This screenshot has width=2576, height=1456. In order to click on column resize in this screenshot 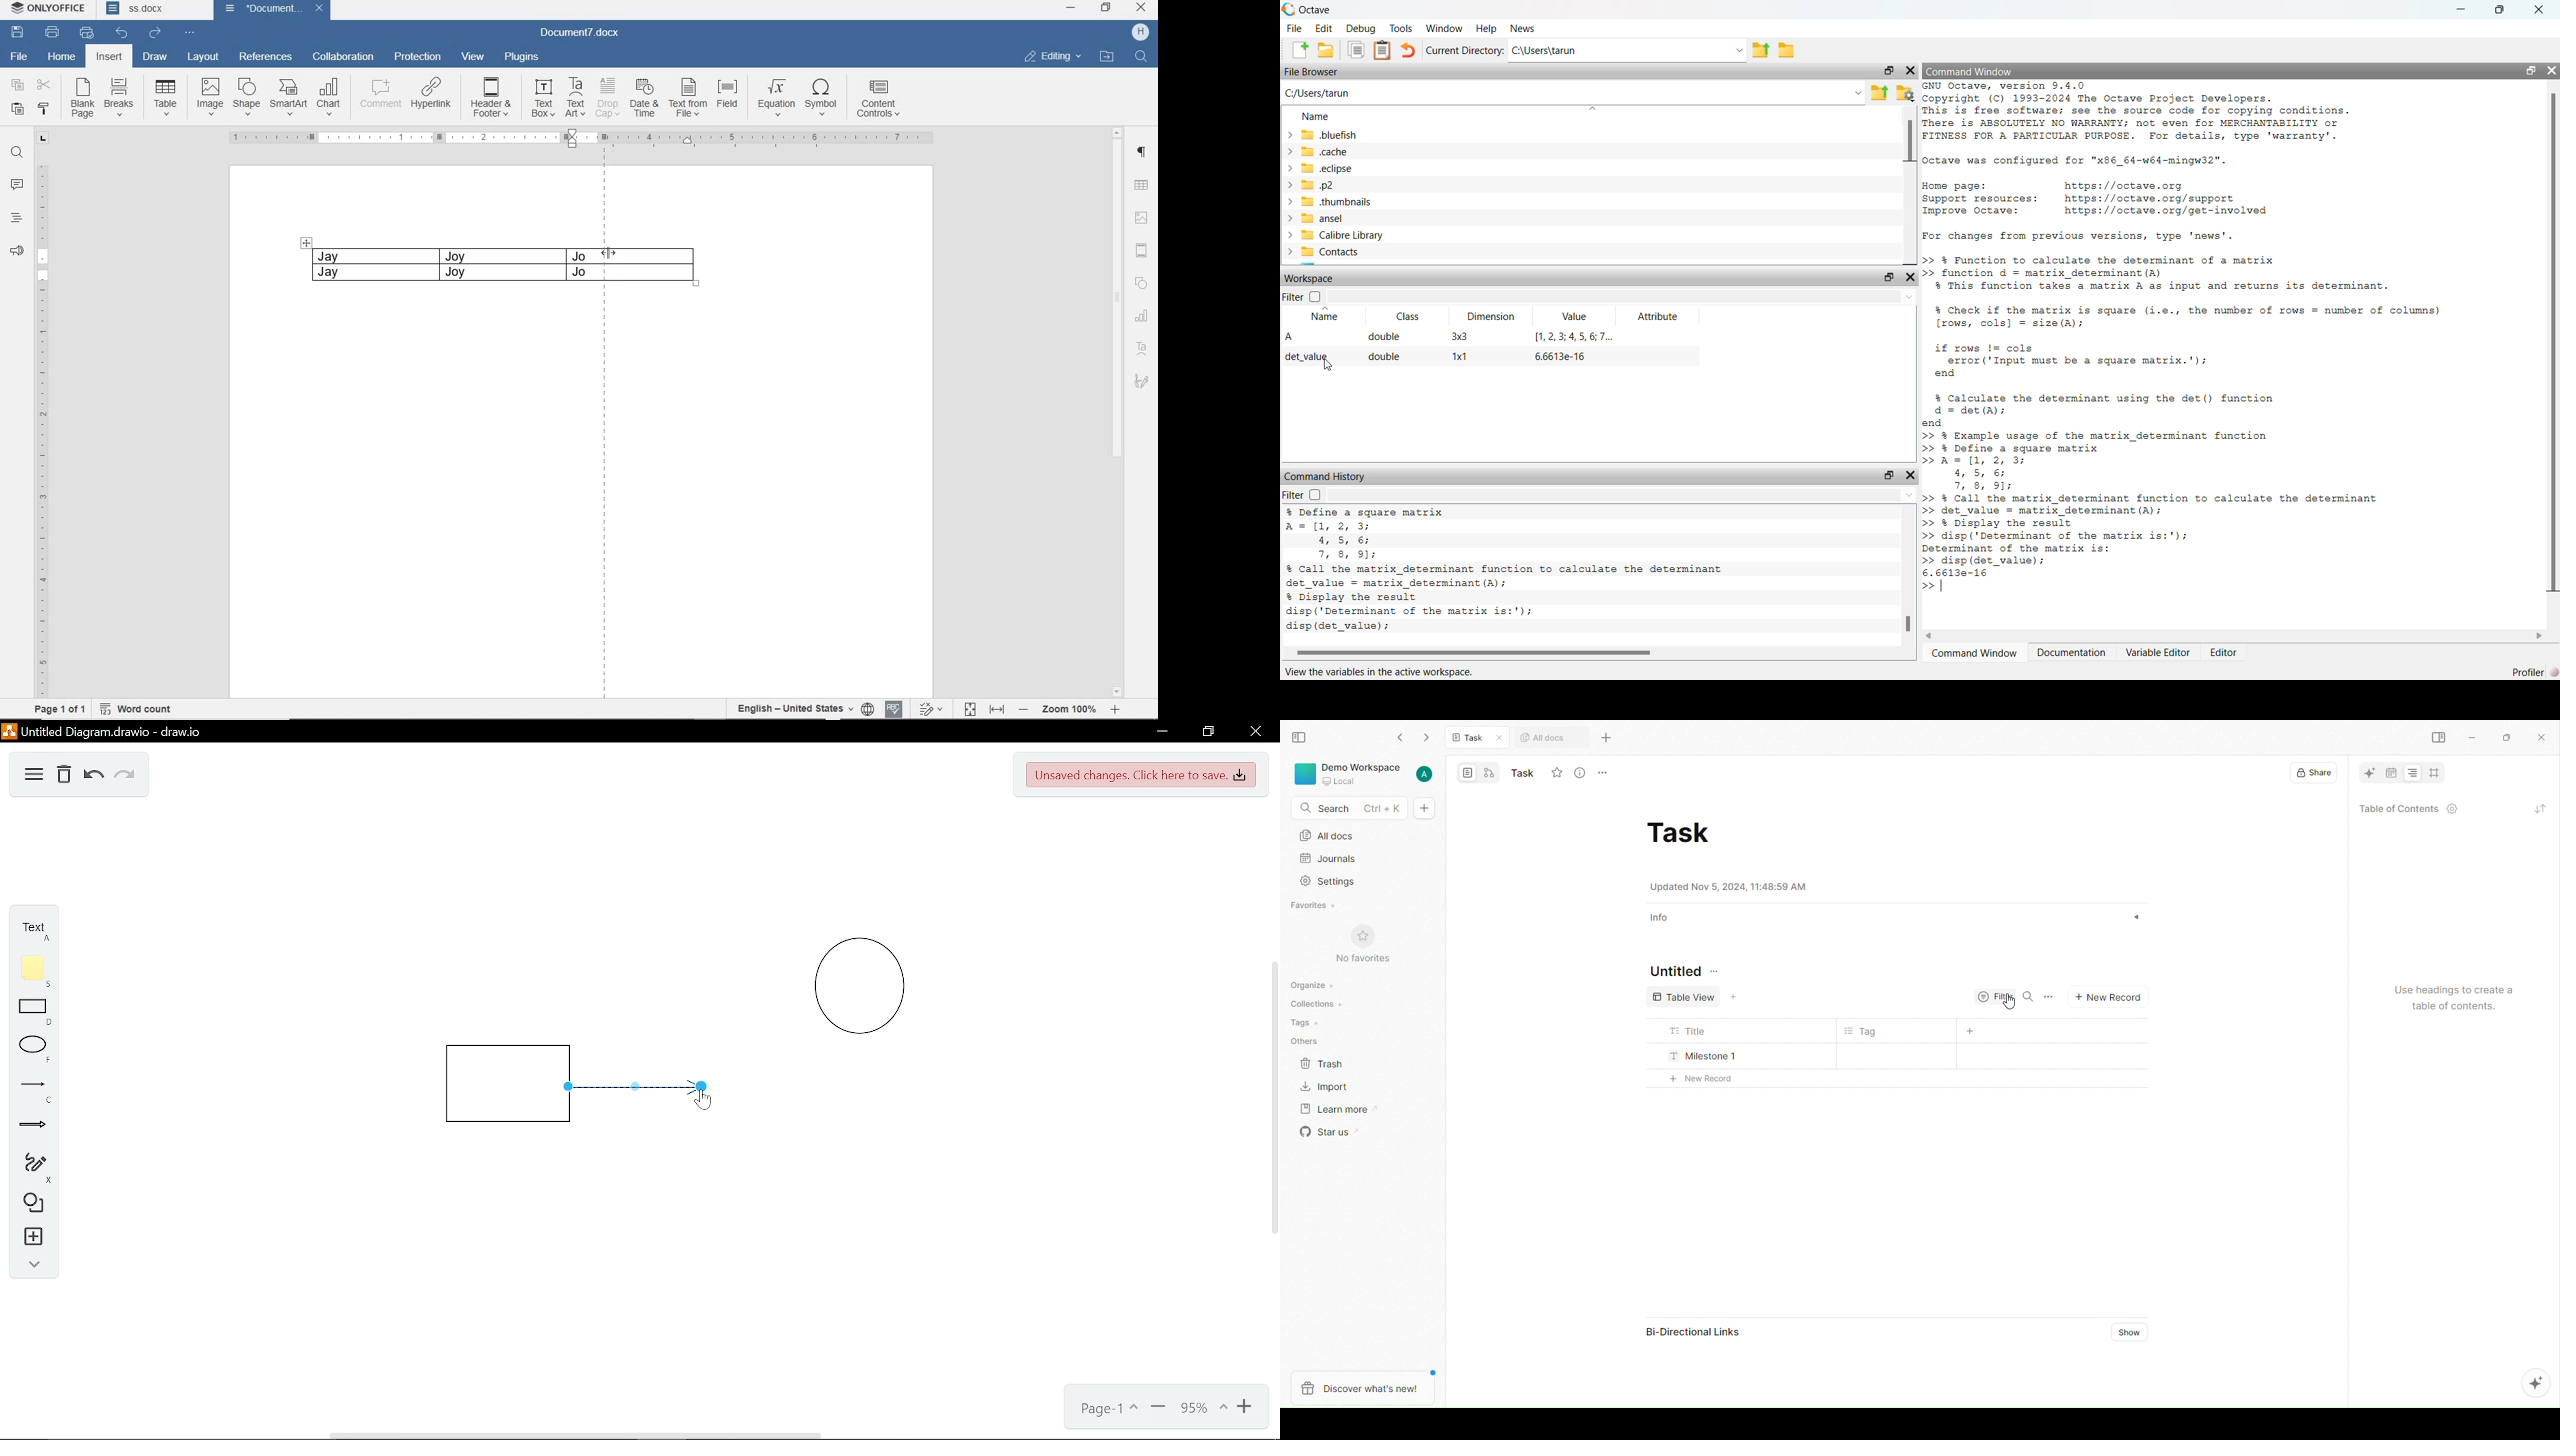, I will do `click(667, 266)`.